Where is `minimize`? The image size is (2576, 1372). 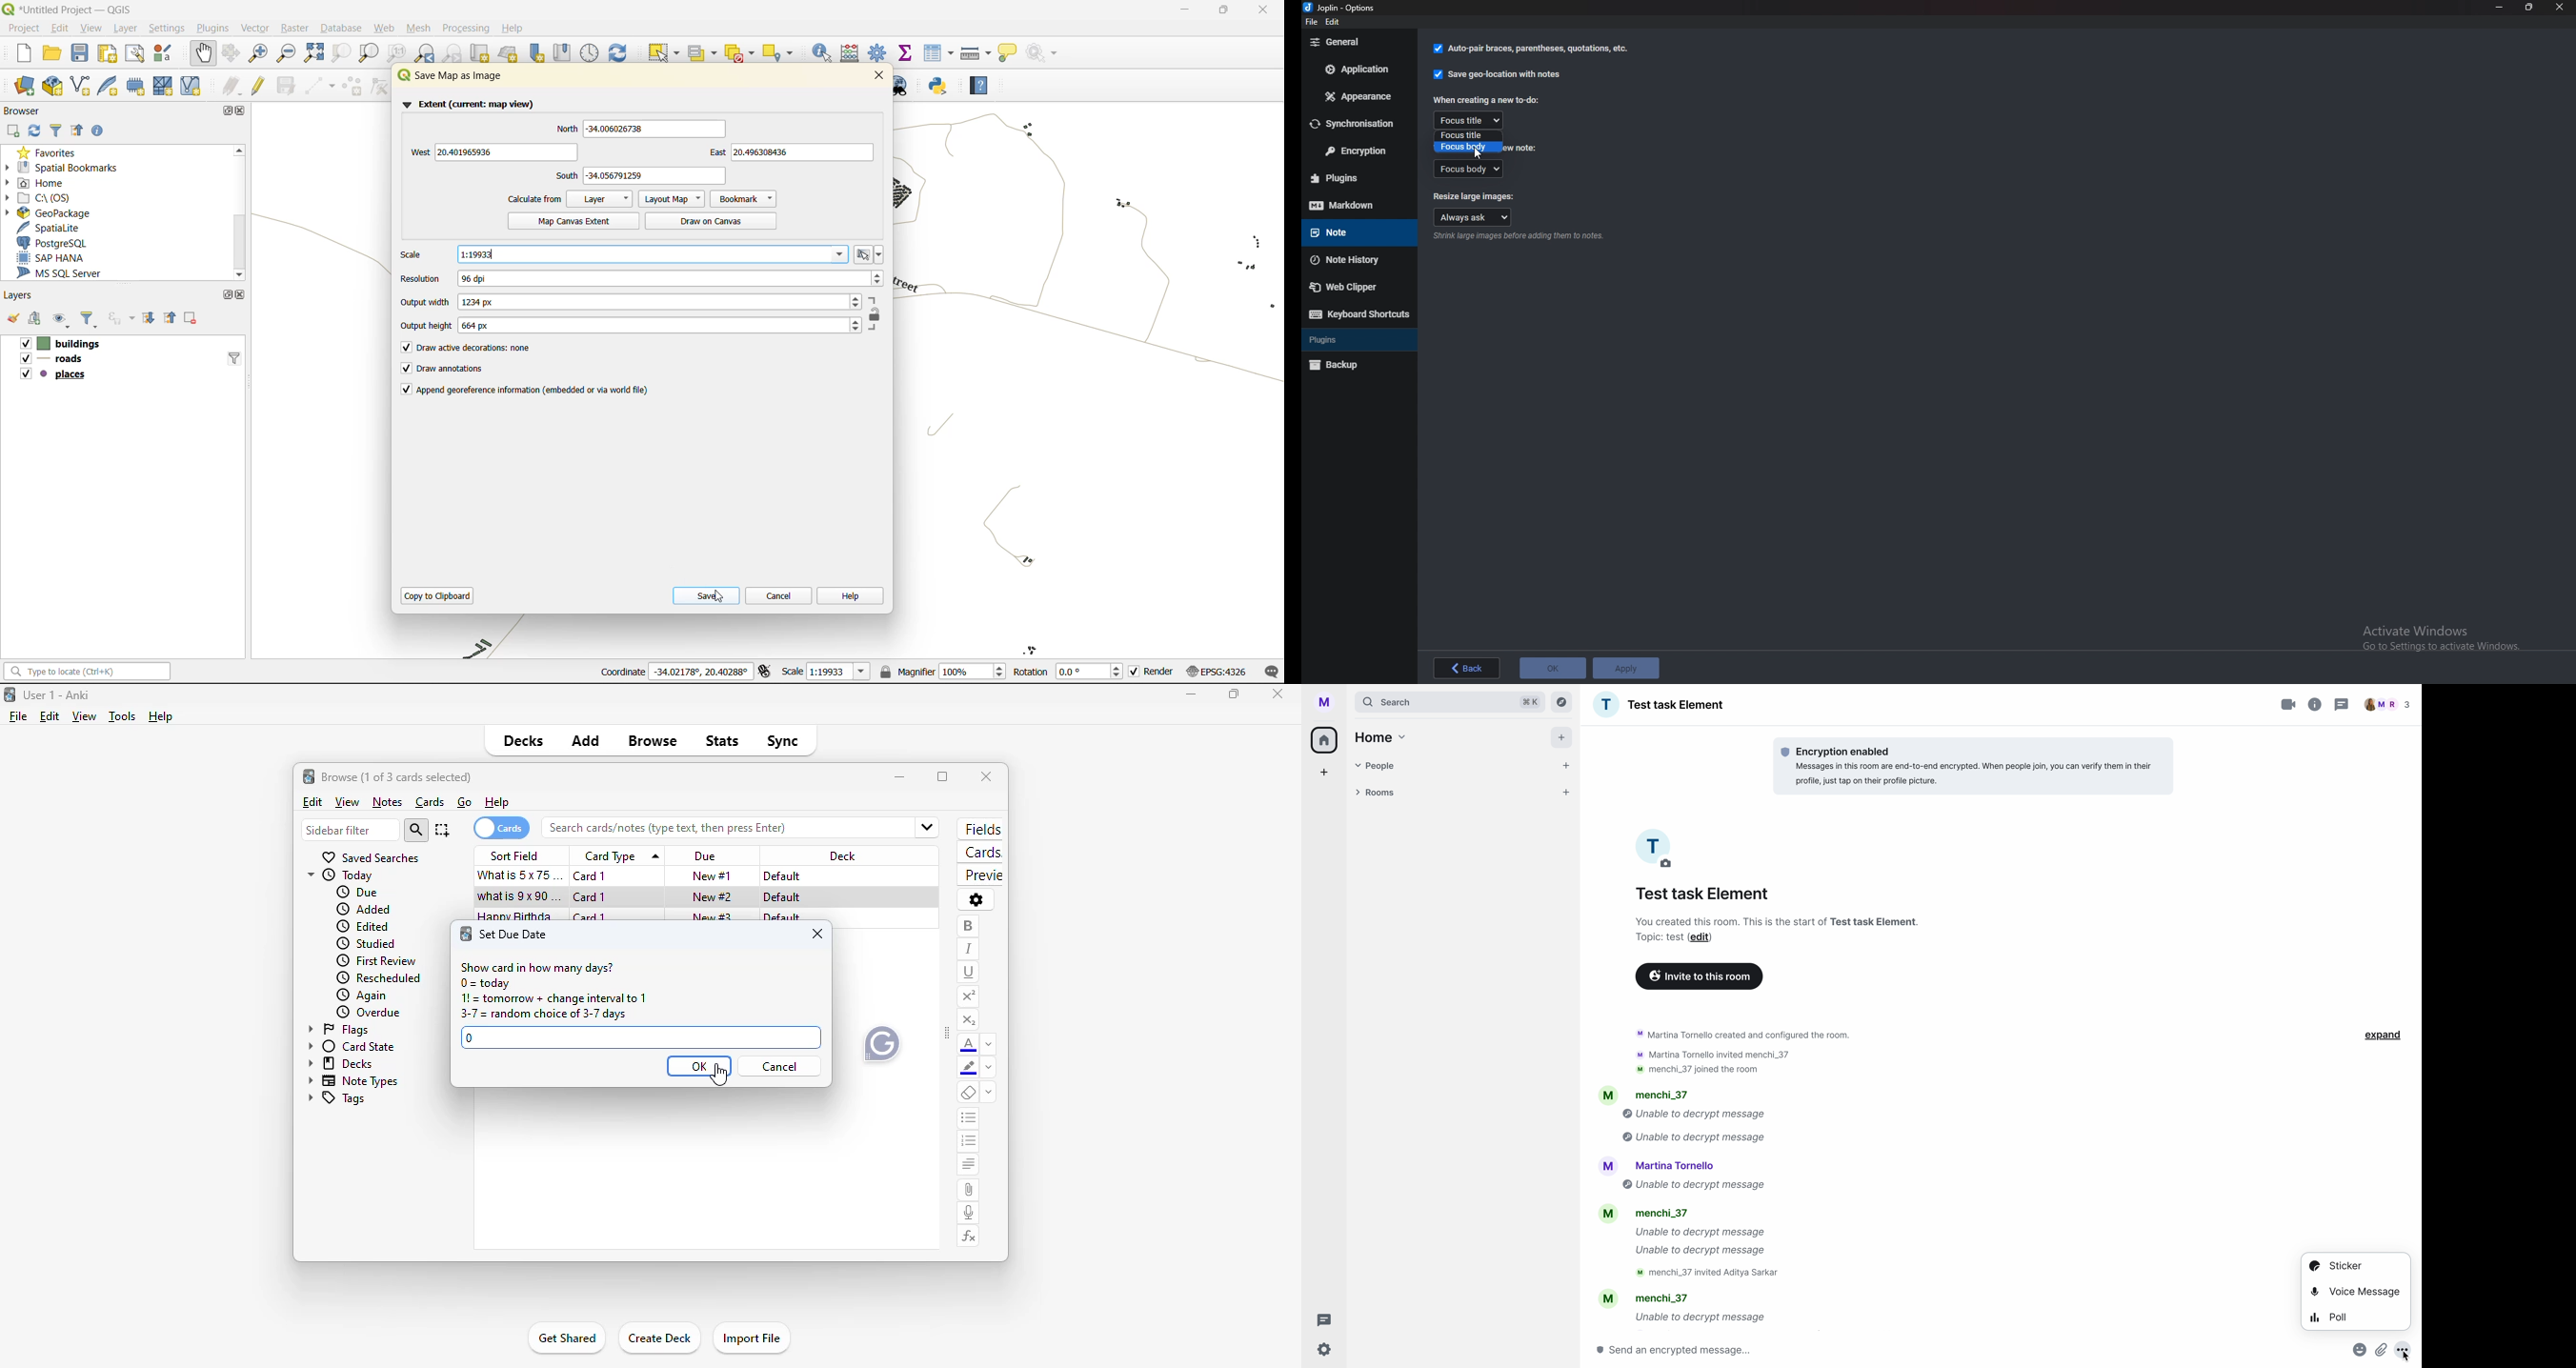 minimize is located at coordinates (901, 777).